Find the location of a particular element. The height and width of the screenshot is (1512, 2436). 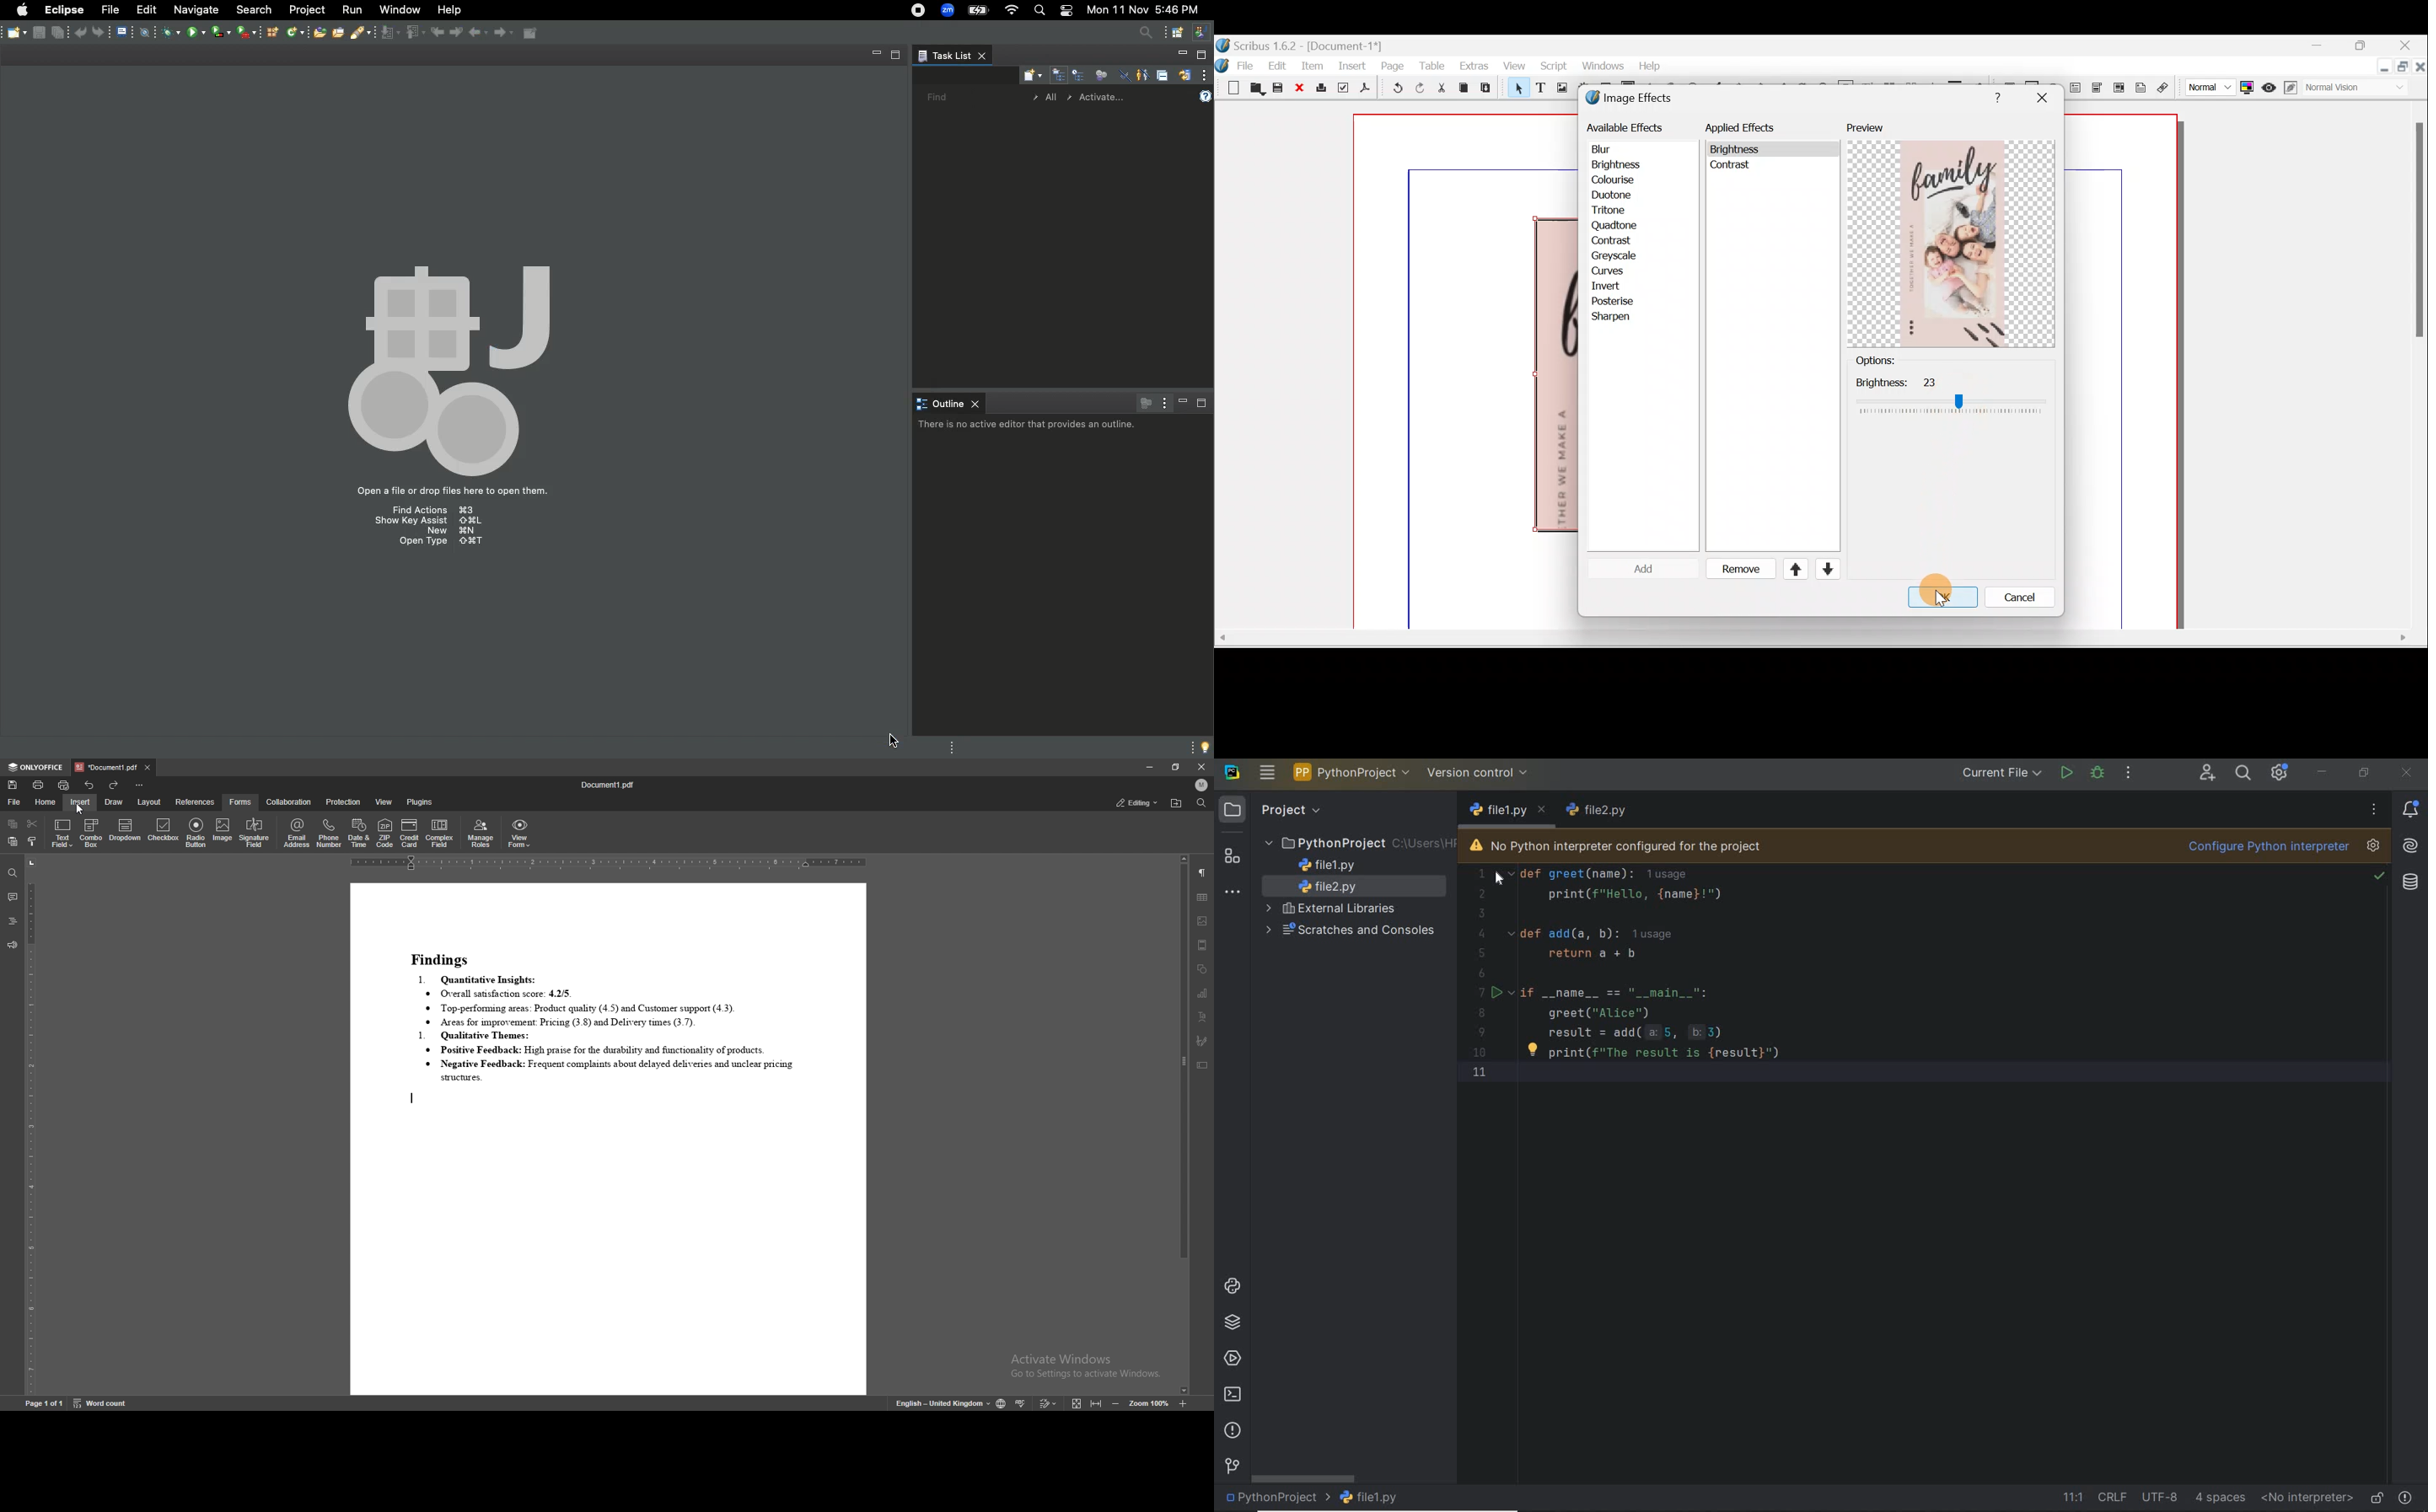

Canvas is located at coordinates (1466, 372).